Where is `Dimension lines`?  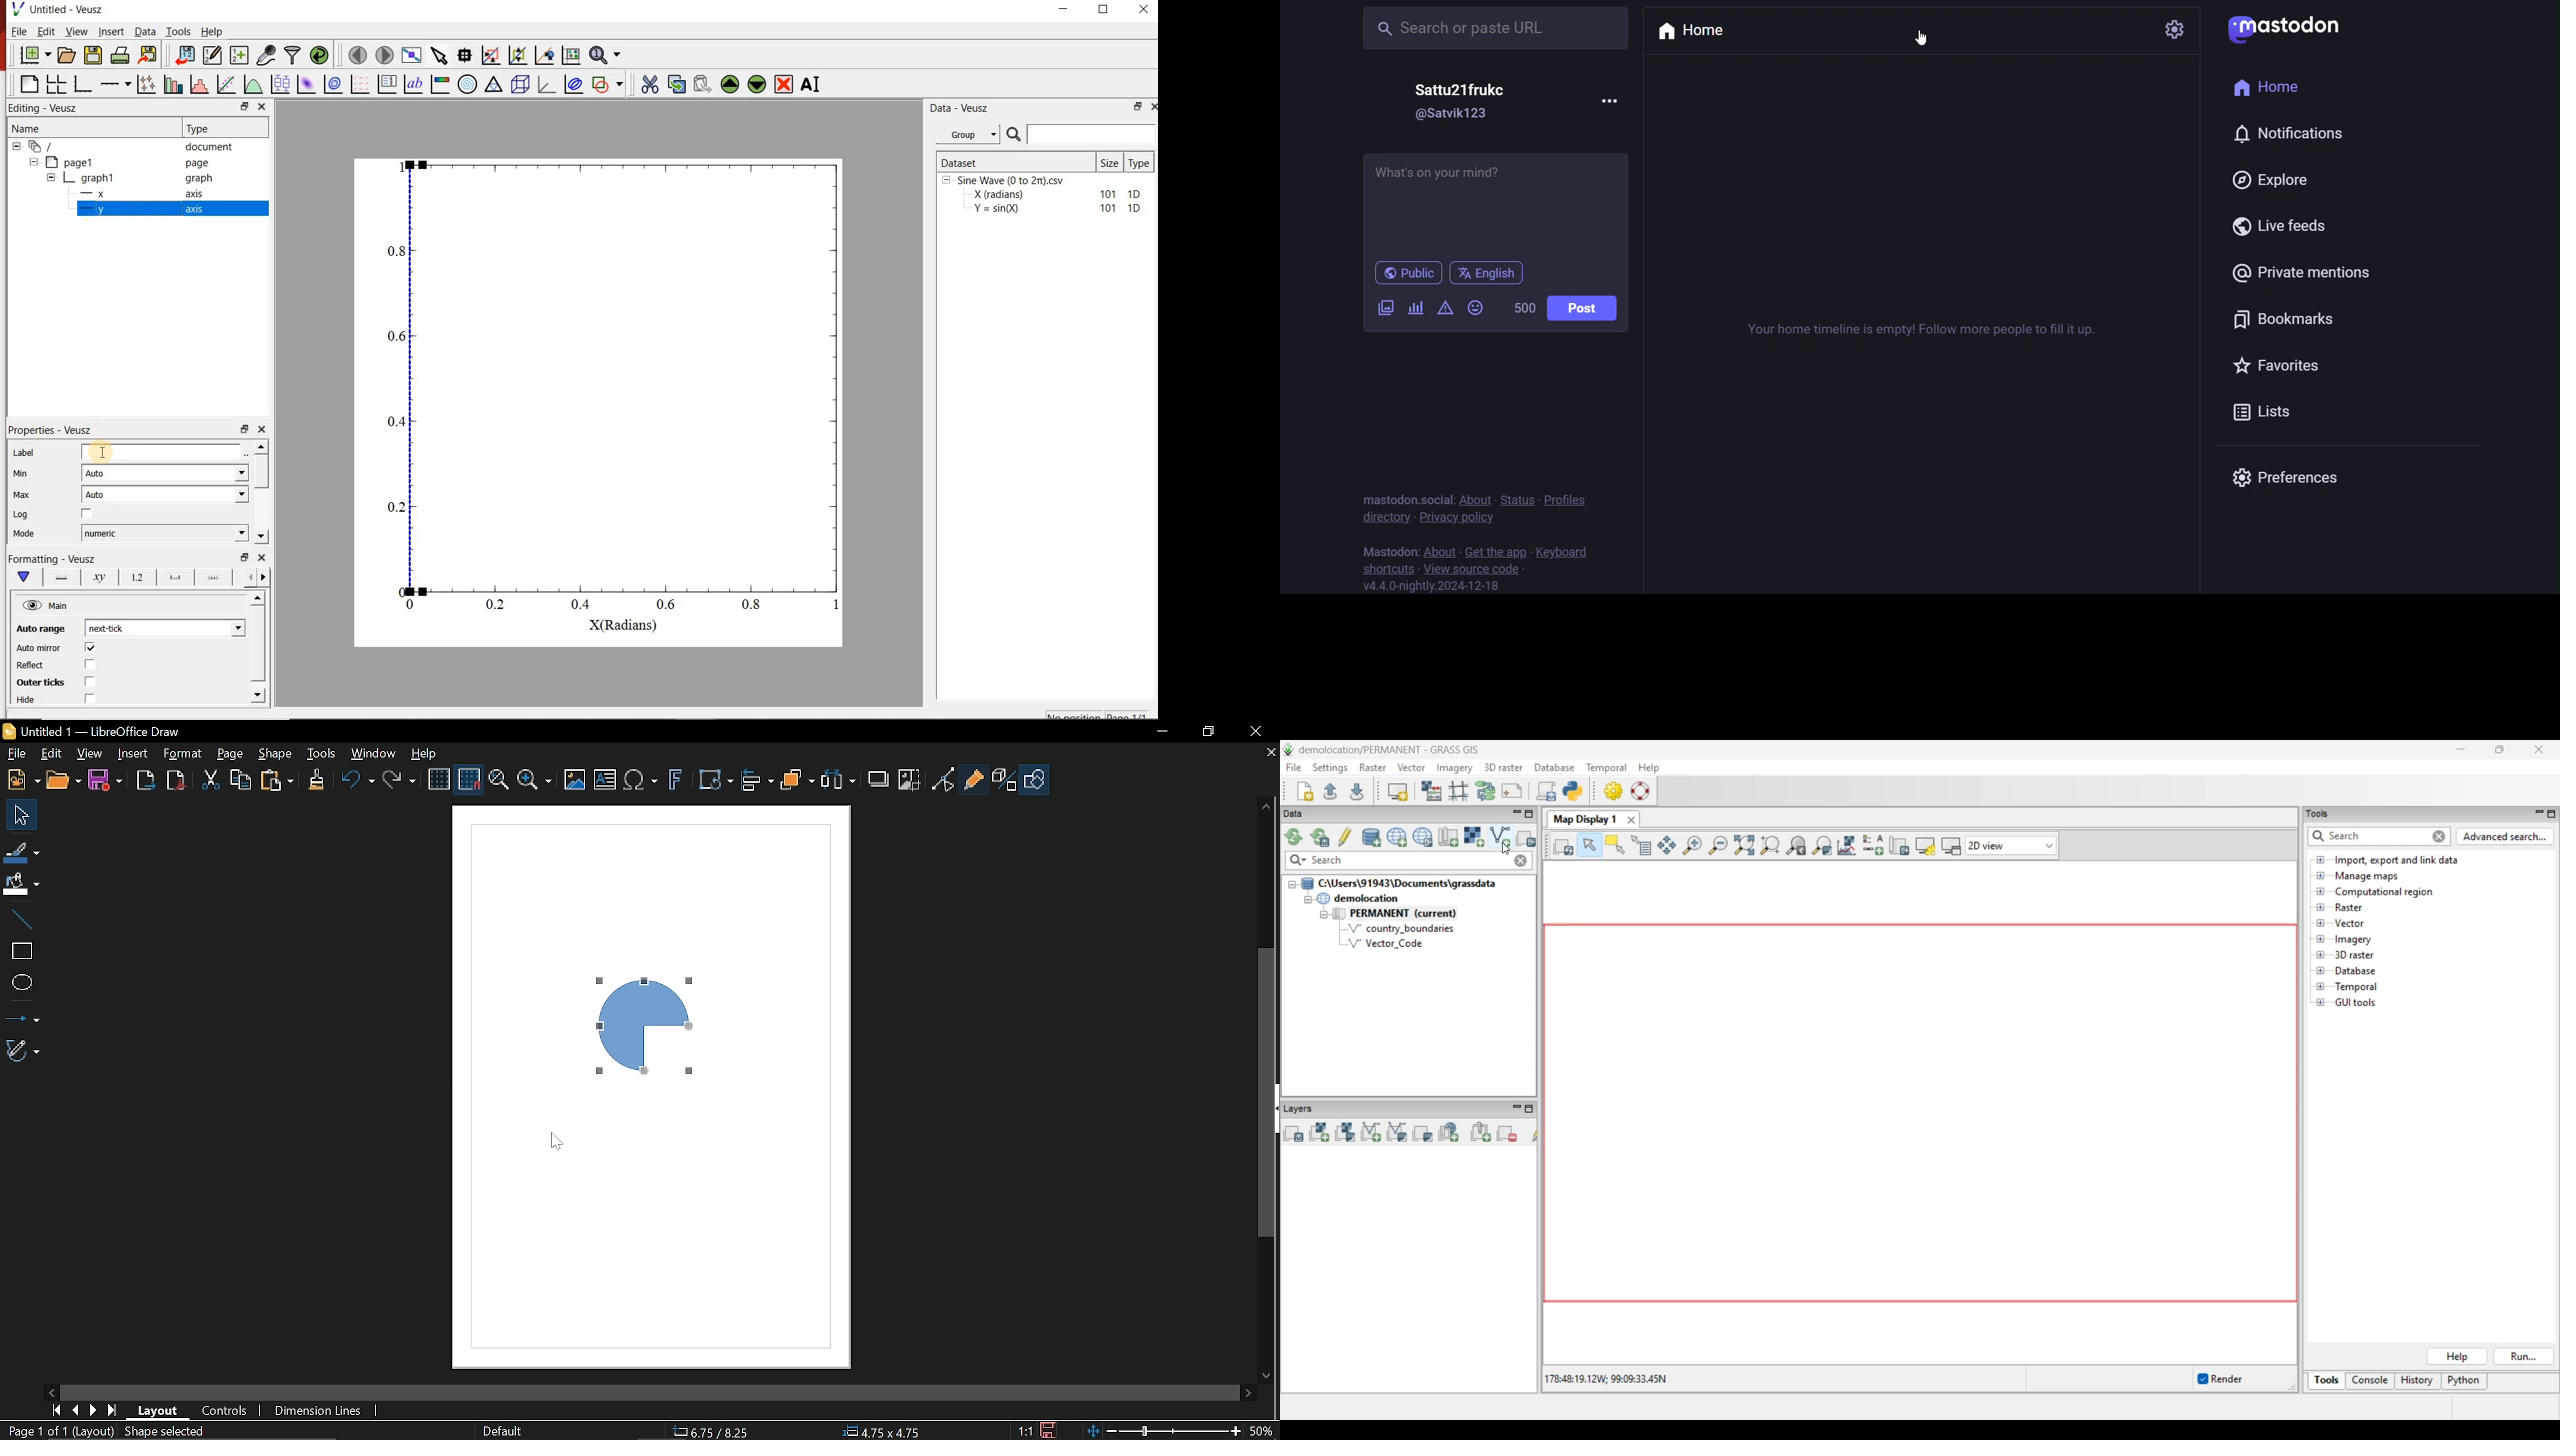
Dimension lines is located at coordinates (320, 1408).